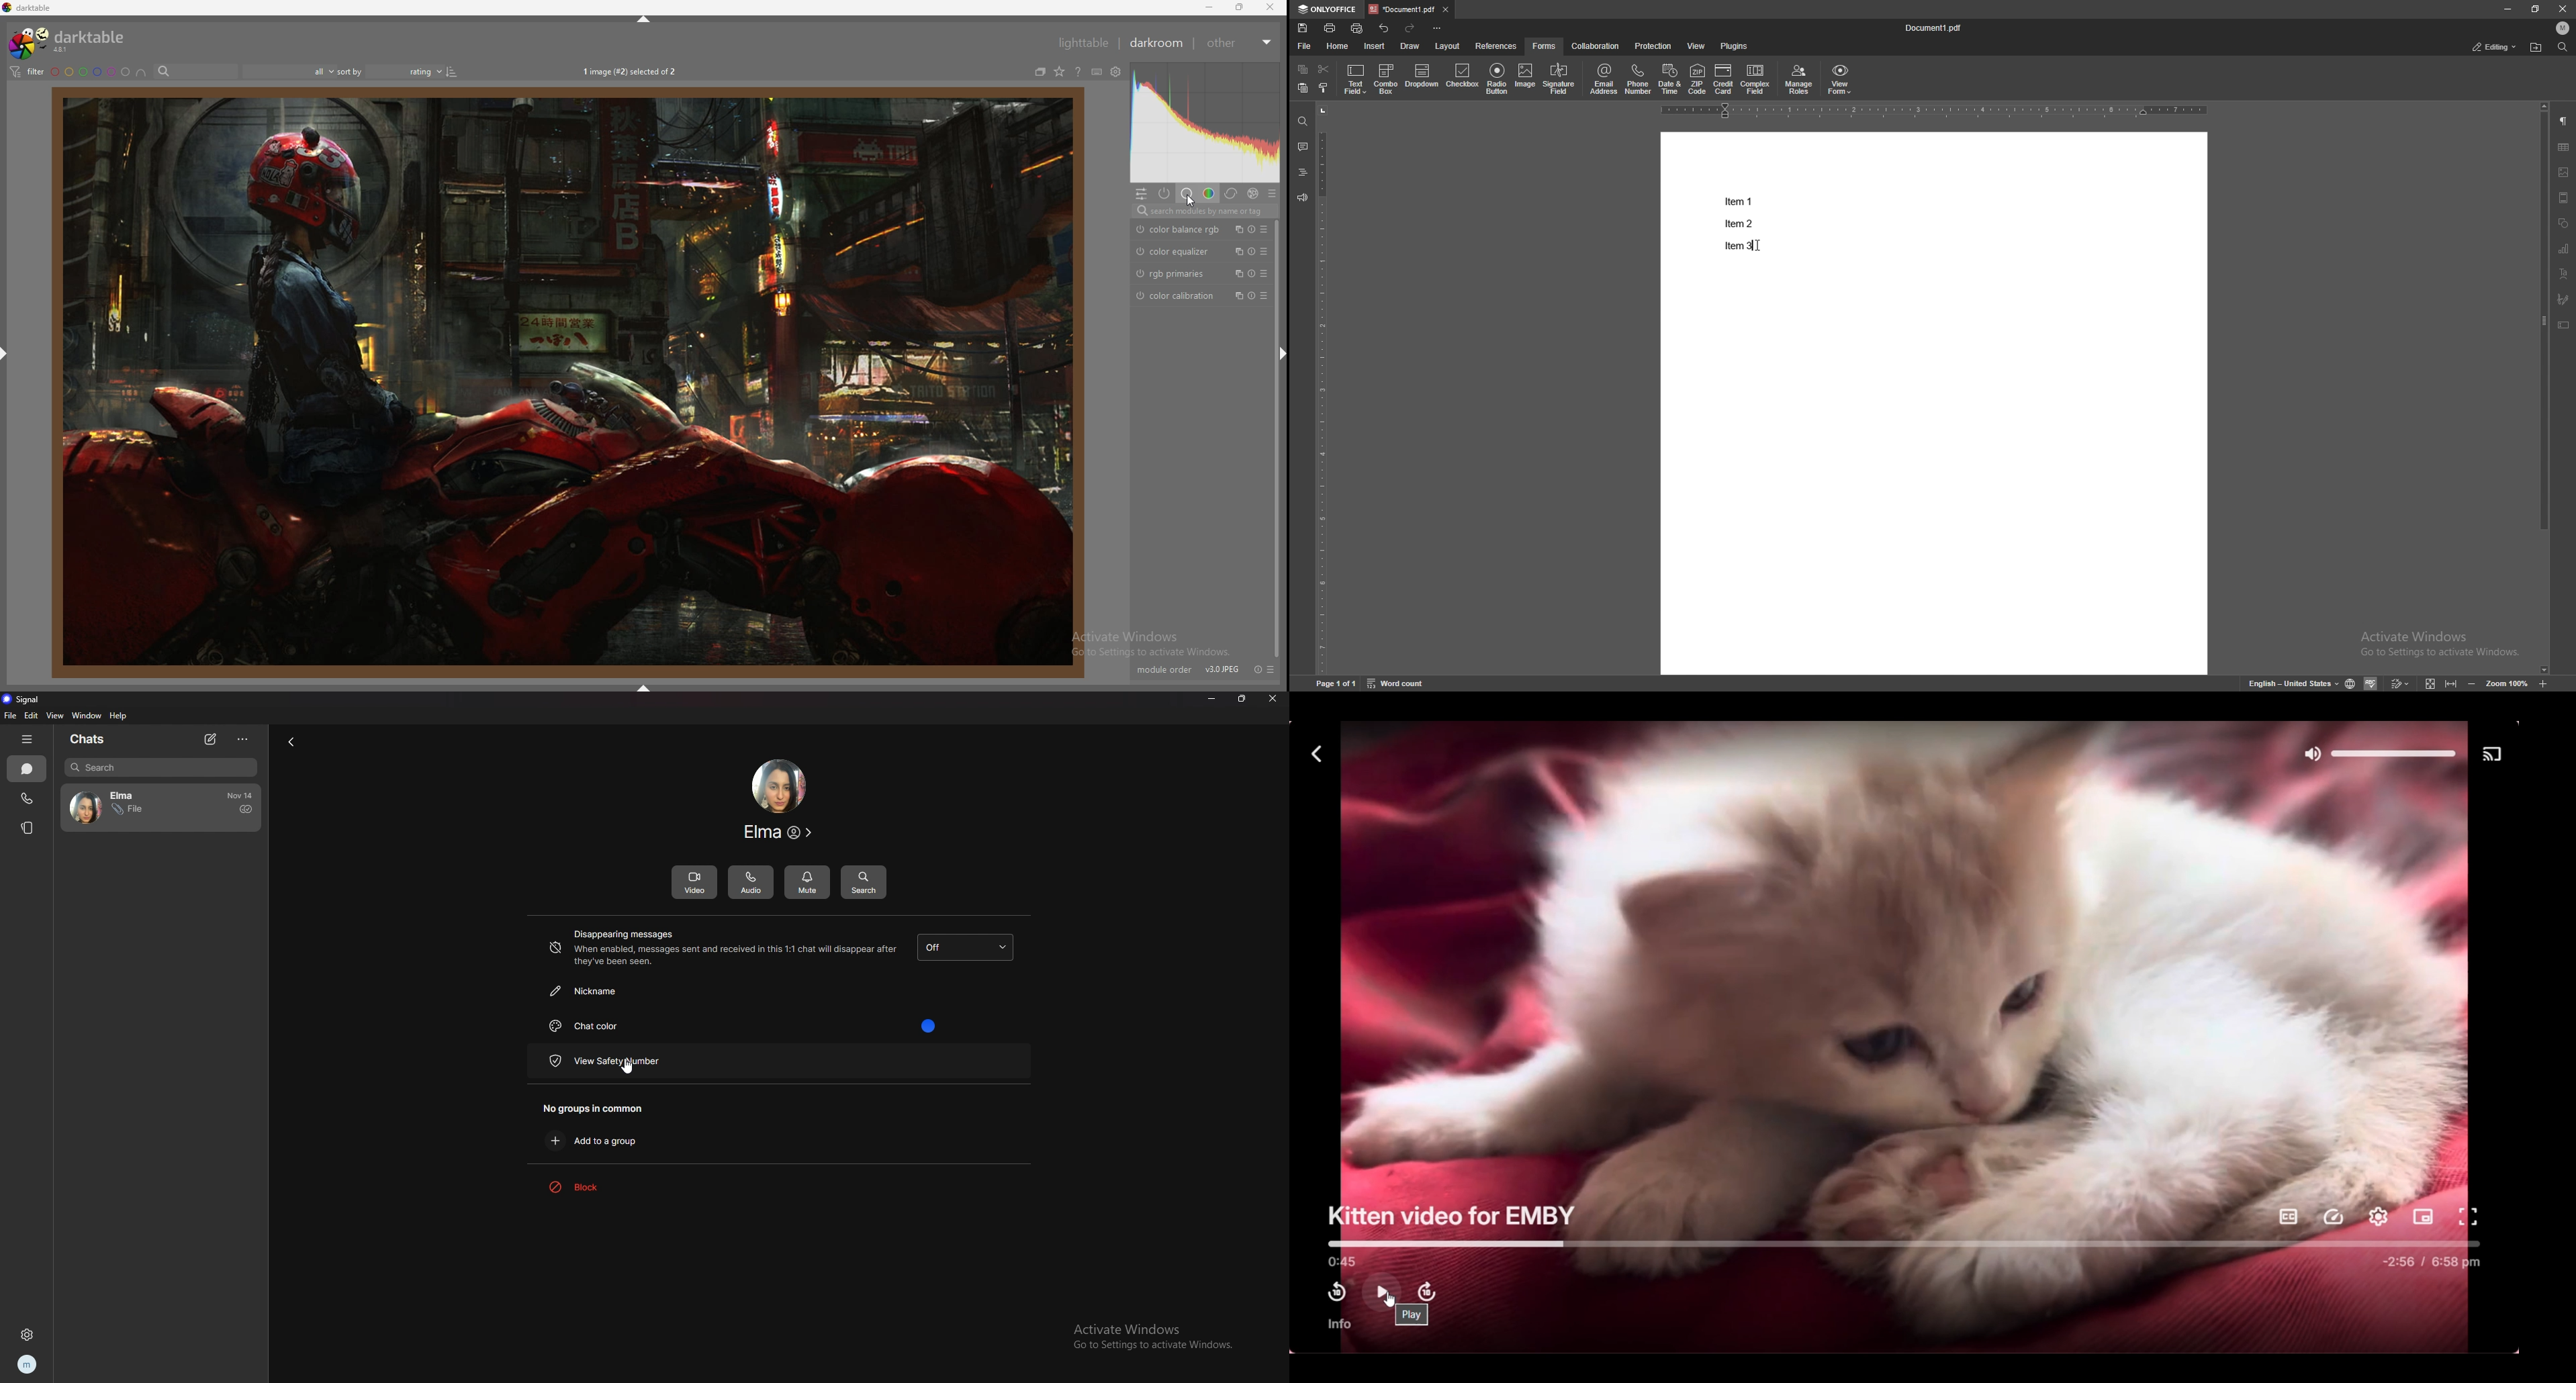  I want to click on zoom, so click(2506, 682).